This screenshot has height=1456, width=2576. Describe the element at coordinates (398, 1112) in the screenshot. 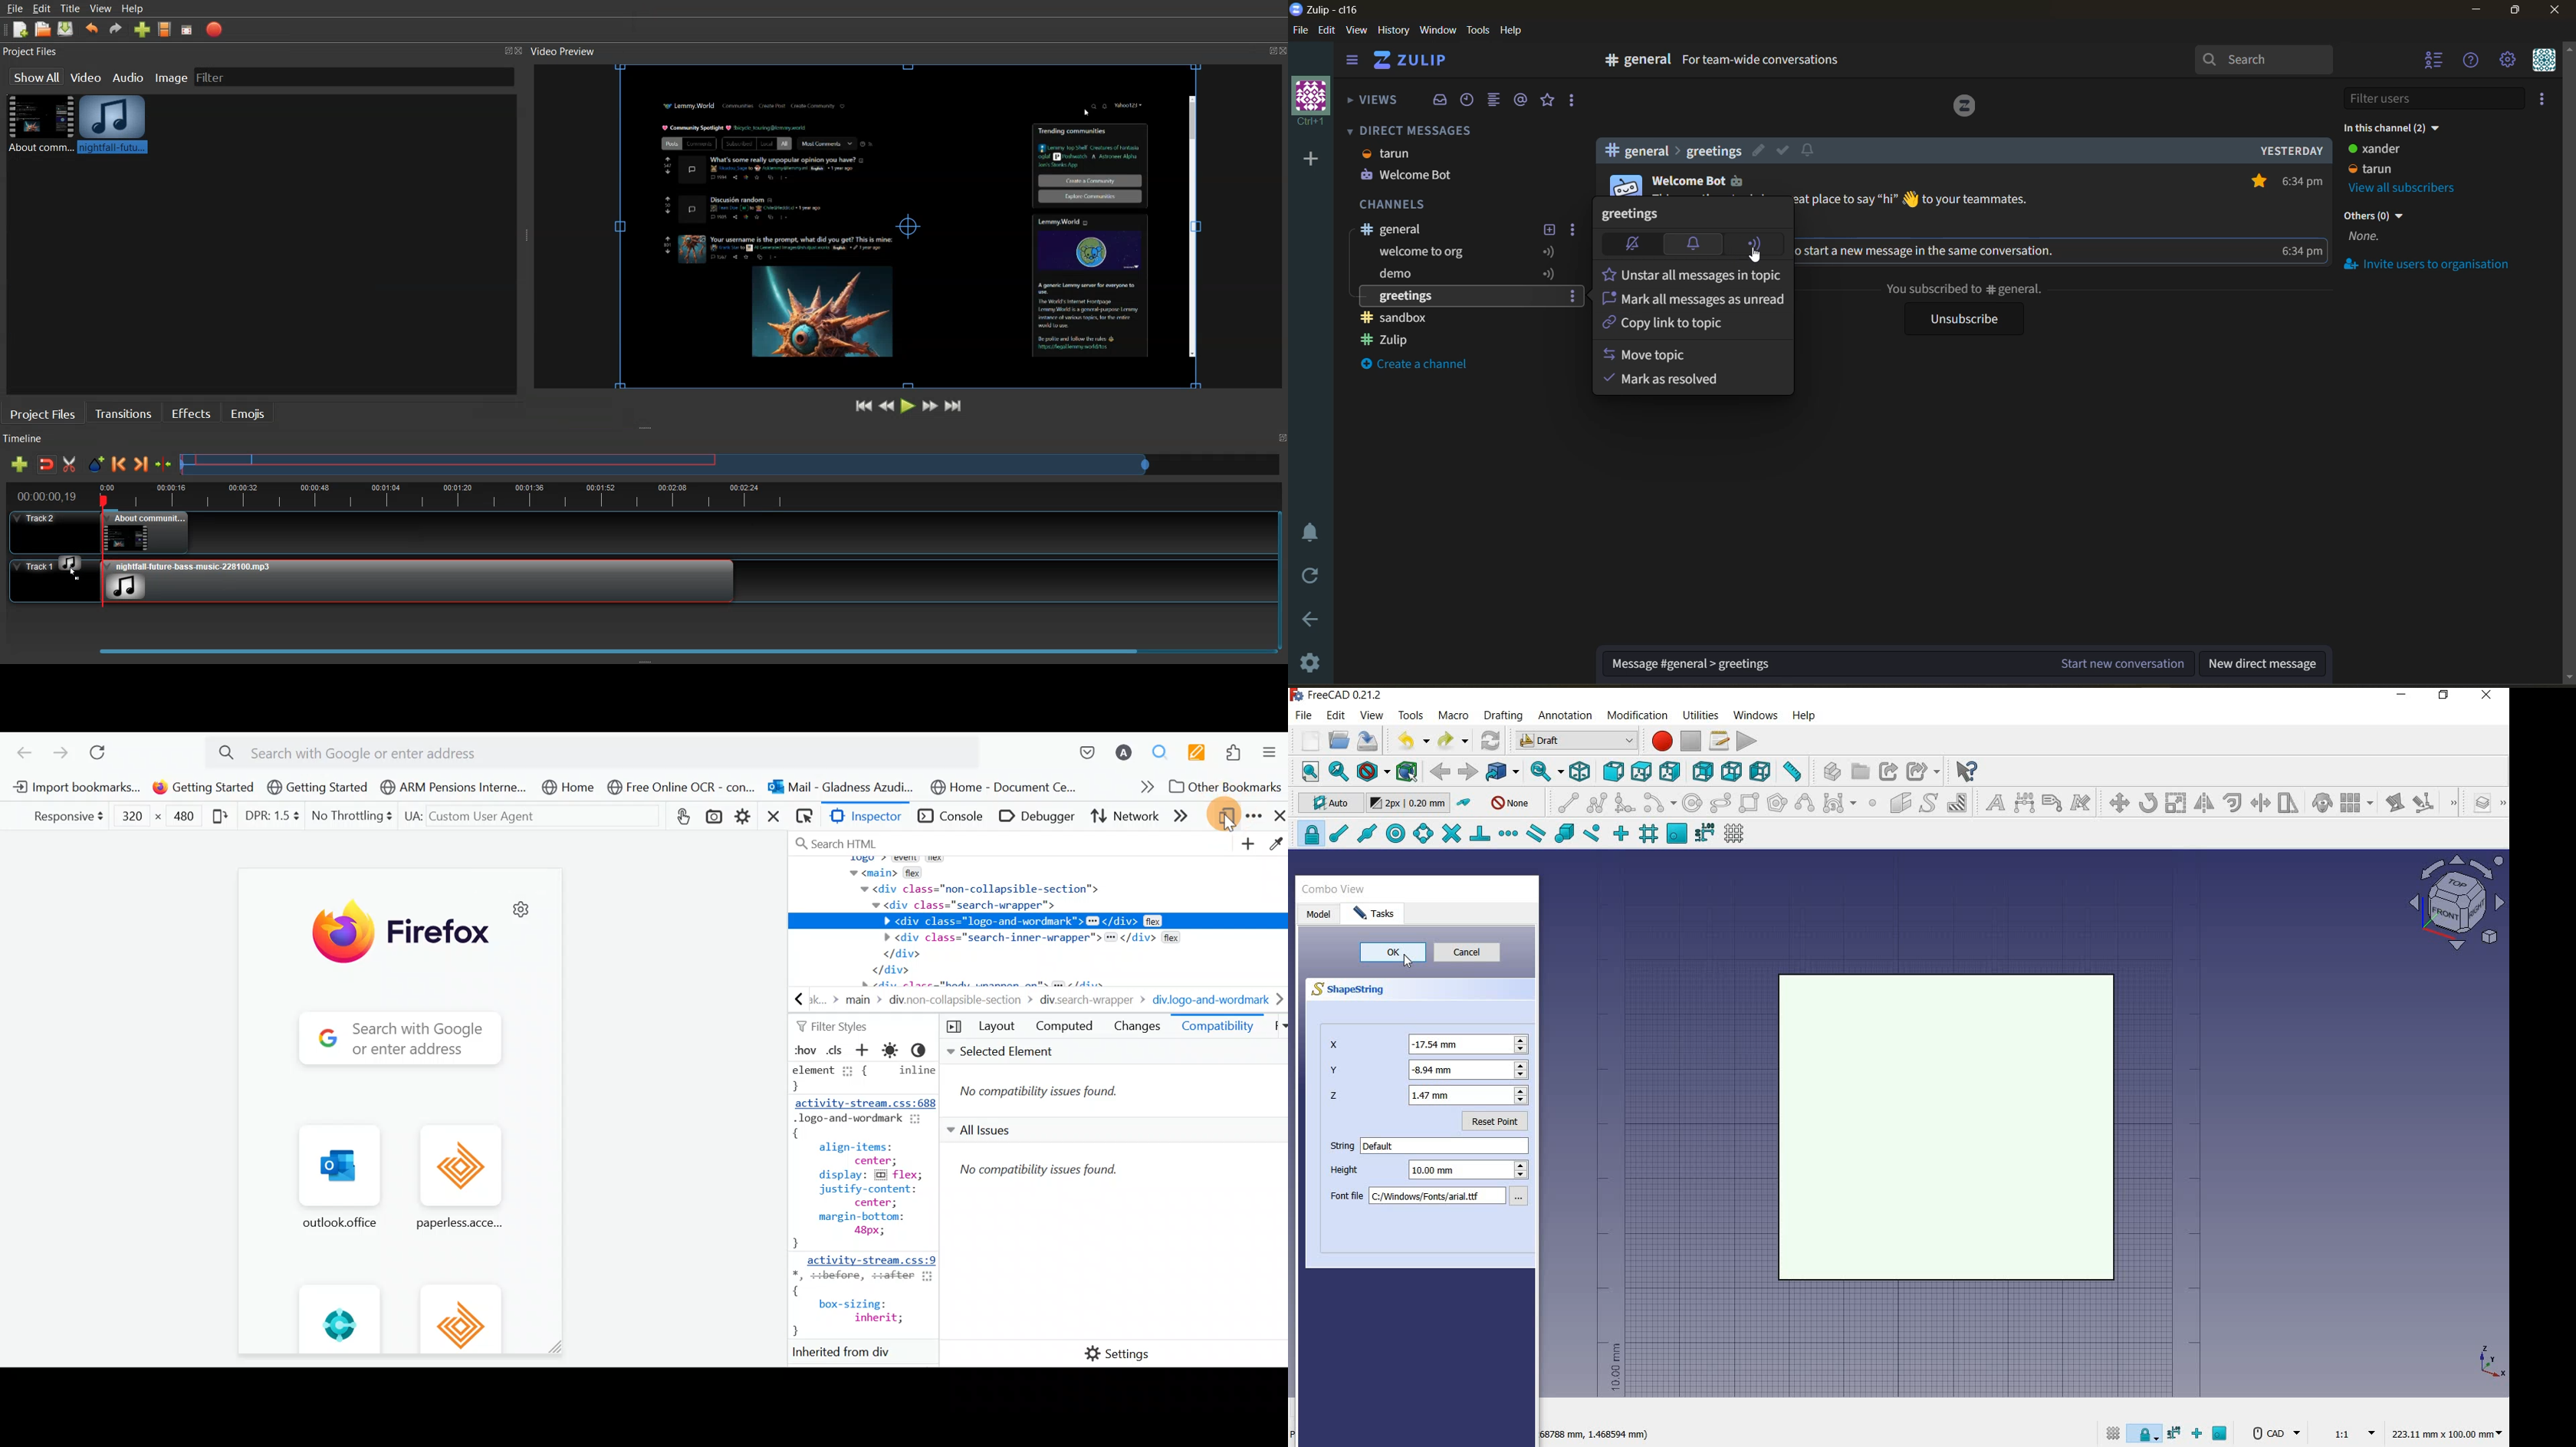

I see `Webpage's mobile responsiveness displayed here` at that location.